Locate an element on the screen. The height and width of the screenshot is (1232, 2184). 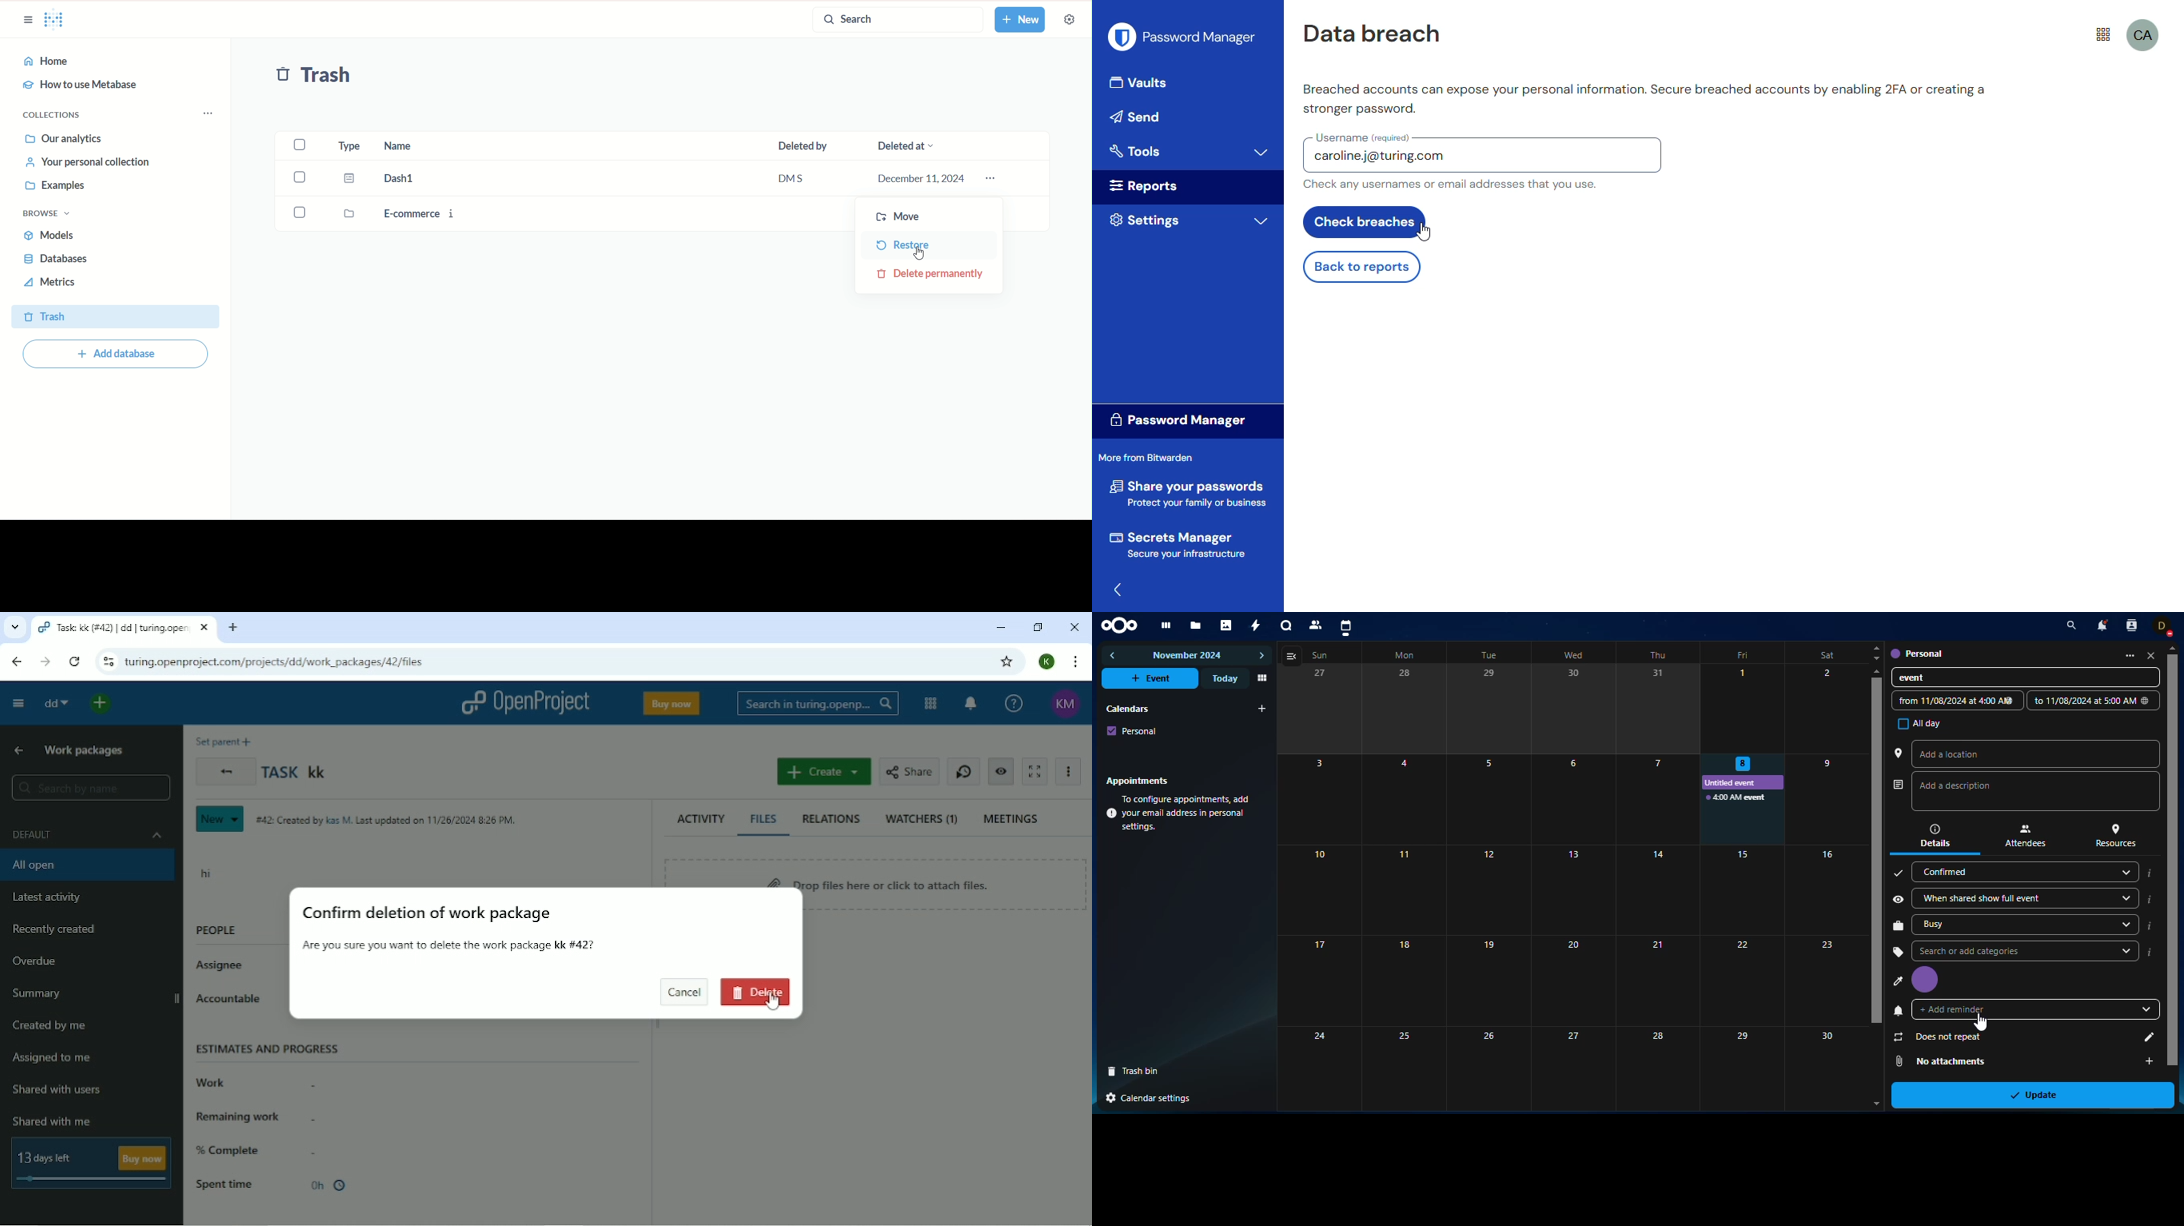
more is located at coordinates (2124, 655).